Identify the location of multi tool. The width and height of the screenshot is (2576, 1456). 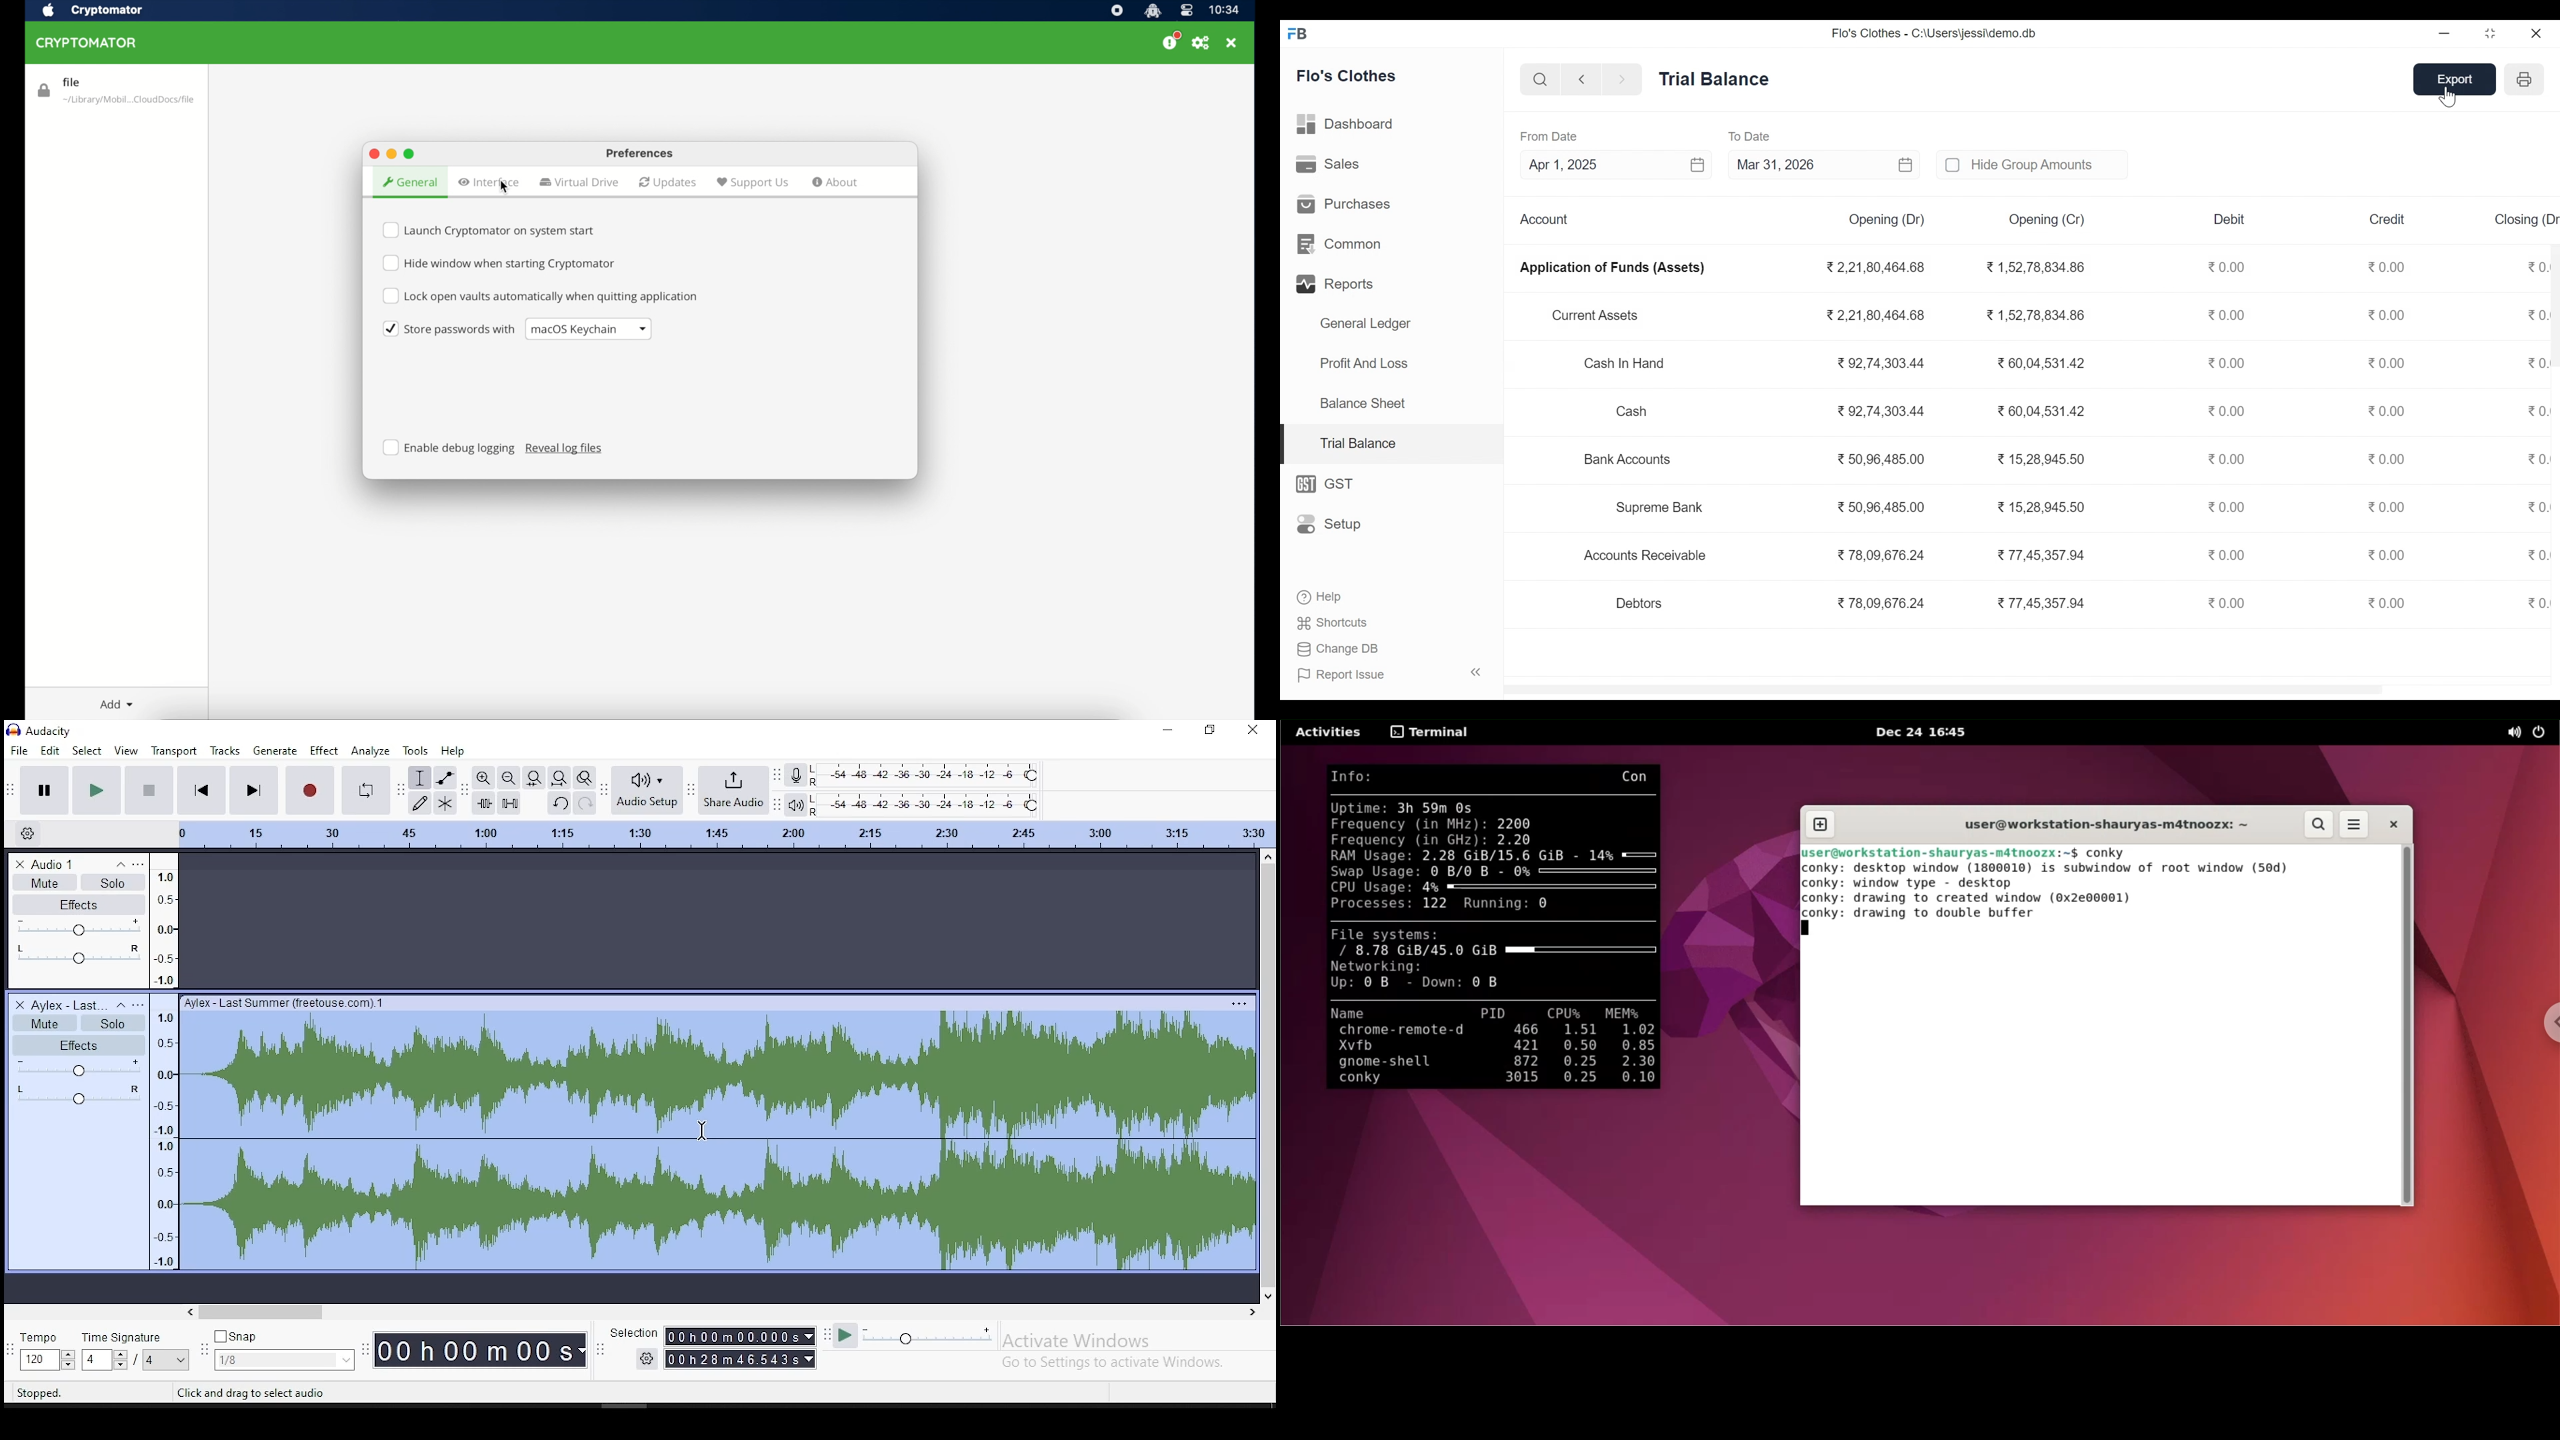
(445, 803).